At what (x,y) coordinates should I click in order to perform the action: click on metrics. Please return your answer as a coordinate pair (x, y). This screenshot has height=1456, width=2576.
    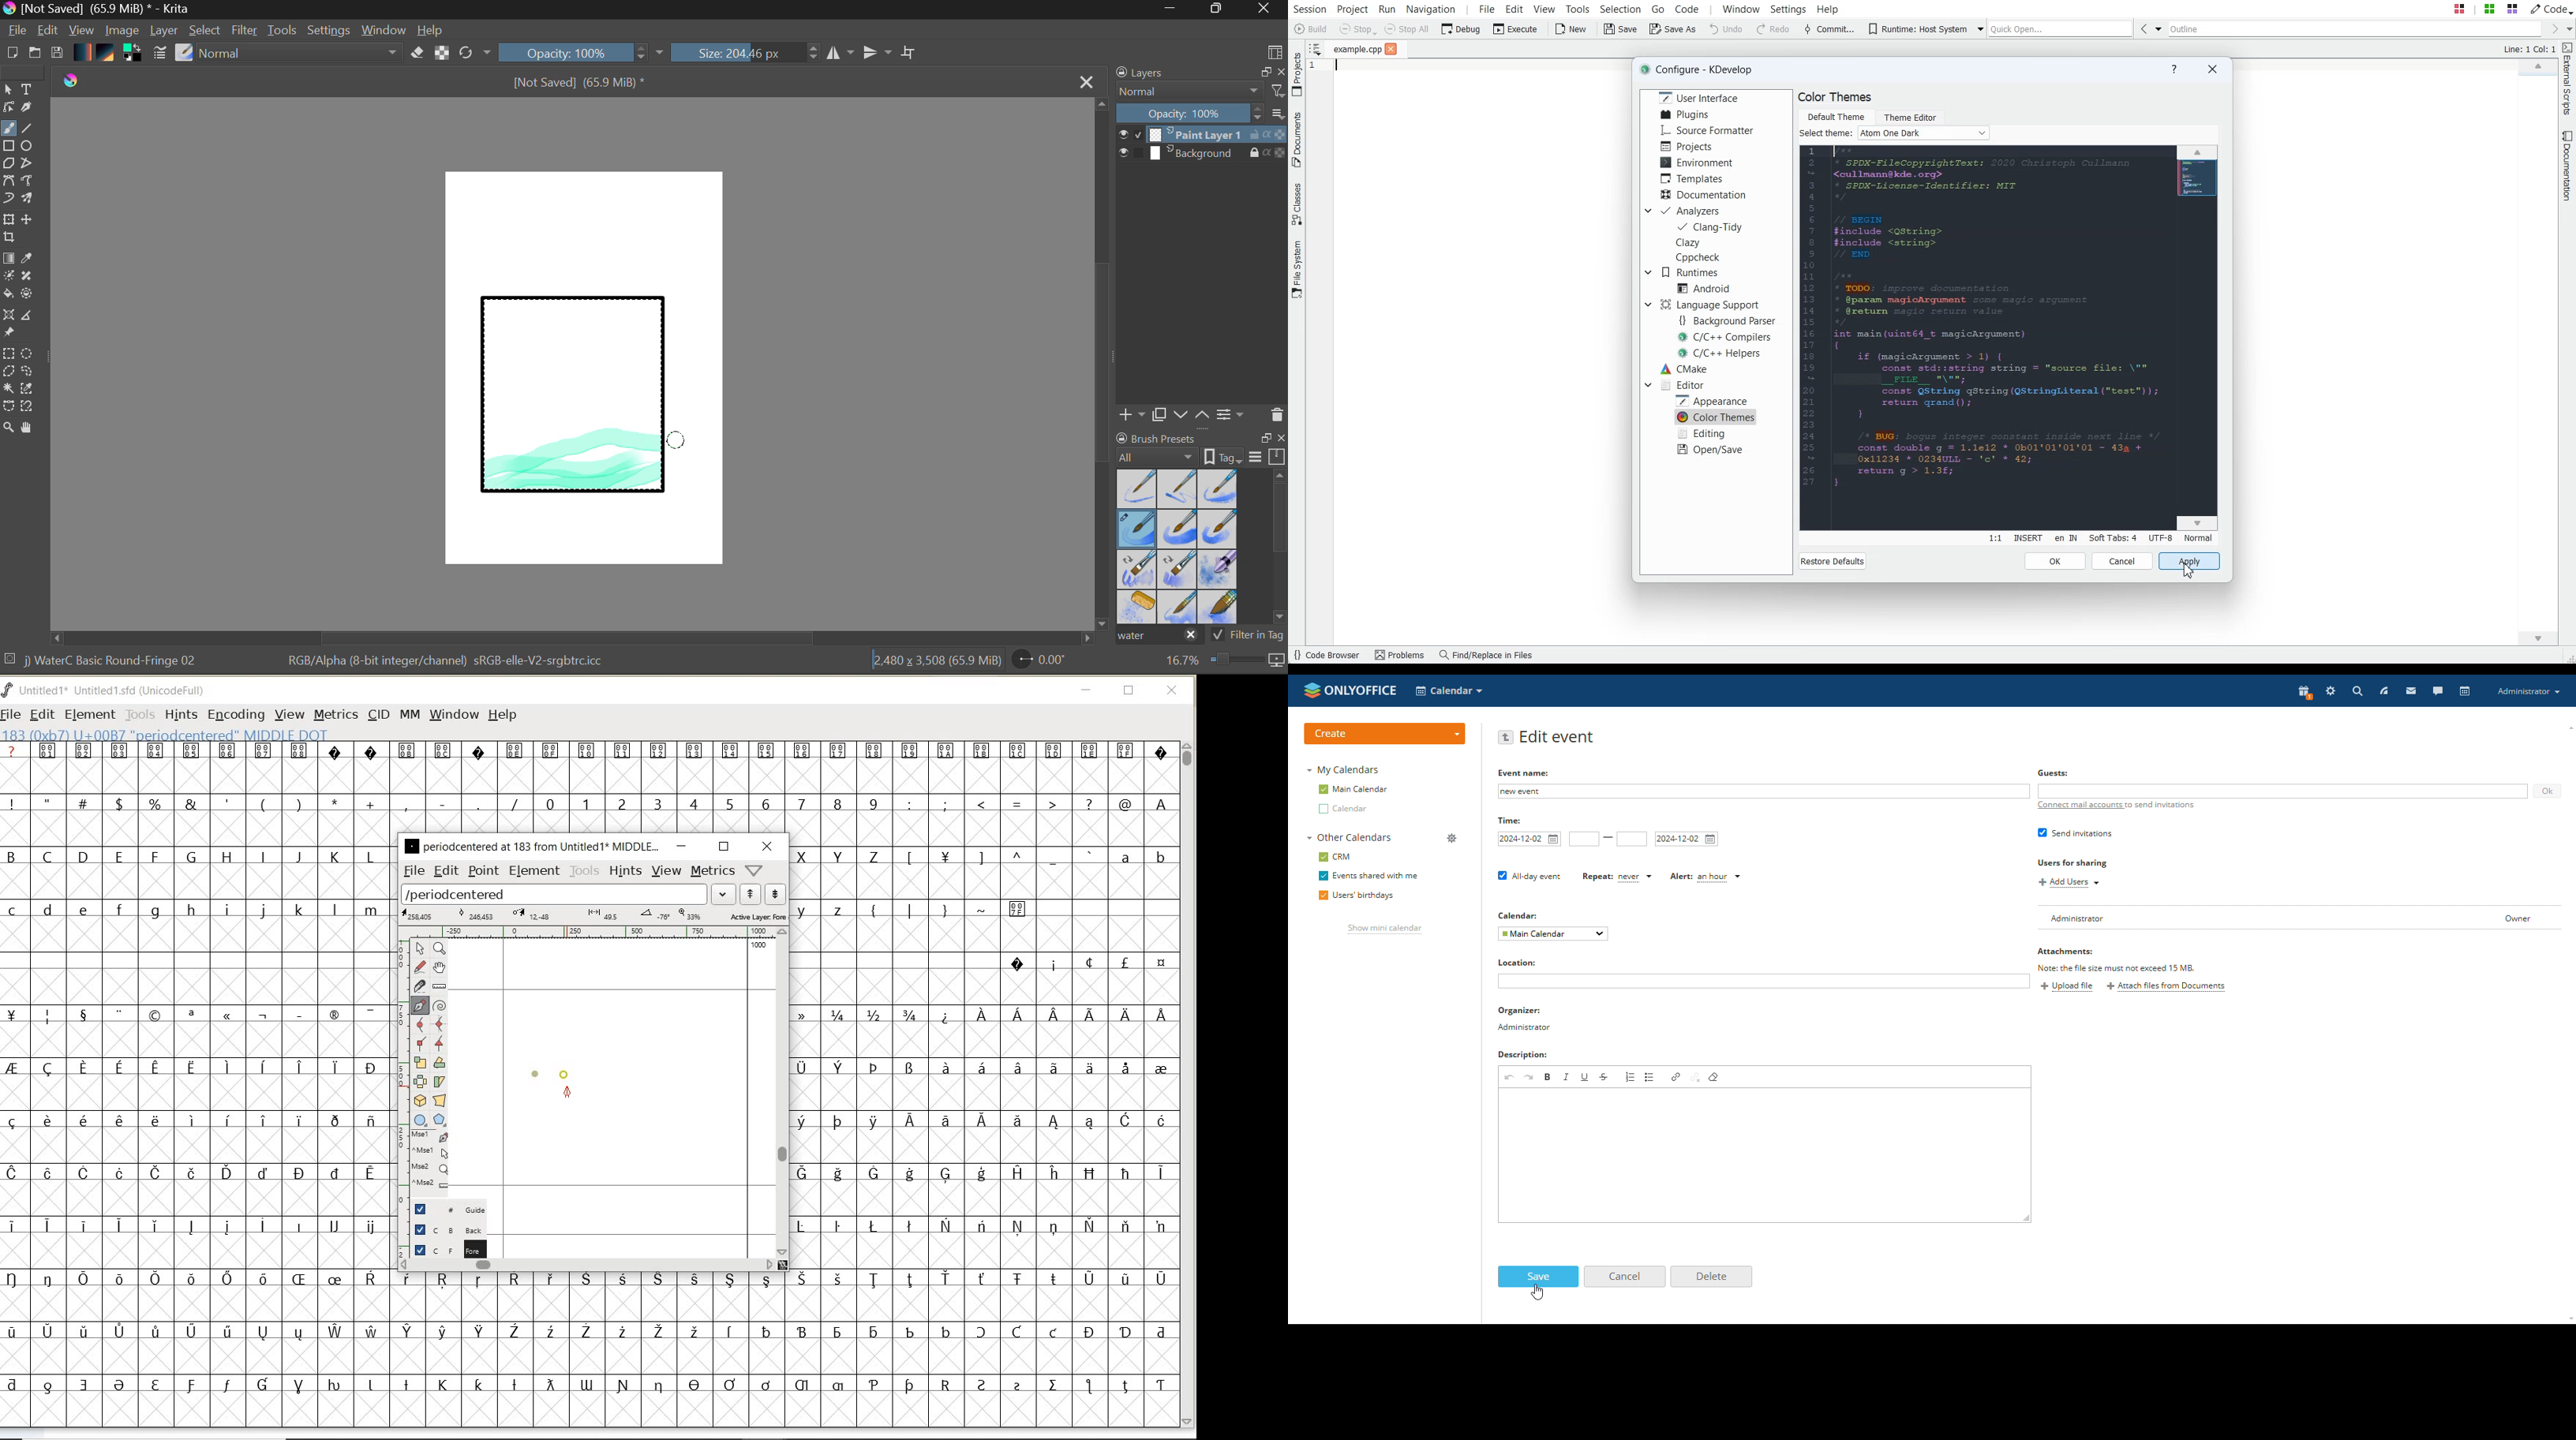
    Looking at the image, I should click on (713, 871).